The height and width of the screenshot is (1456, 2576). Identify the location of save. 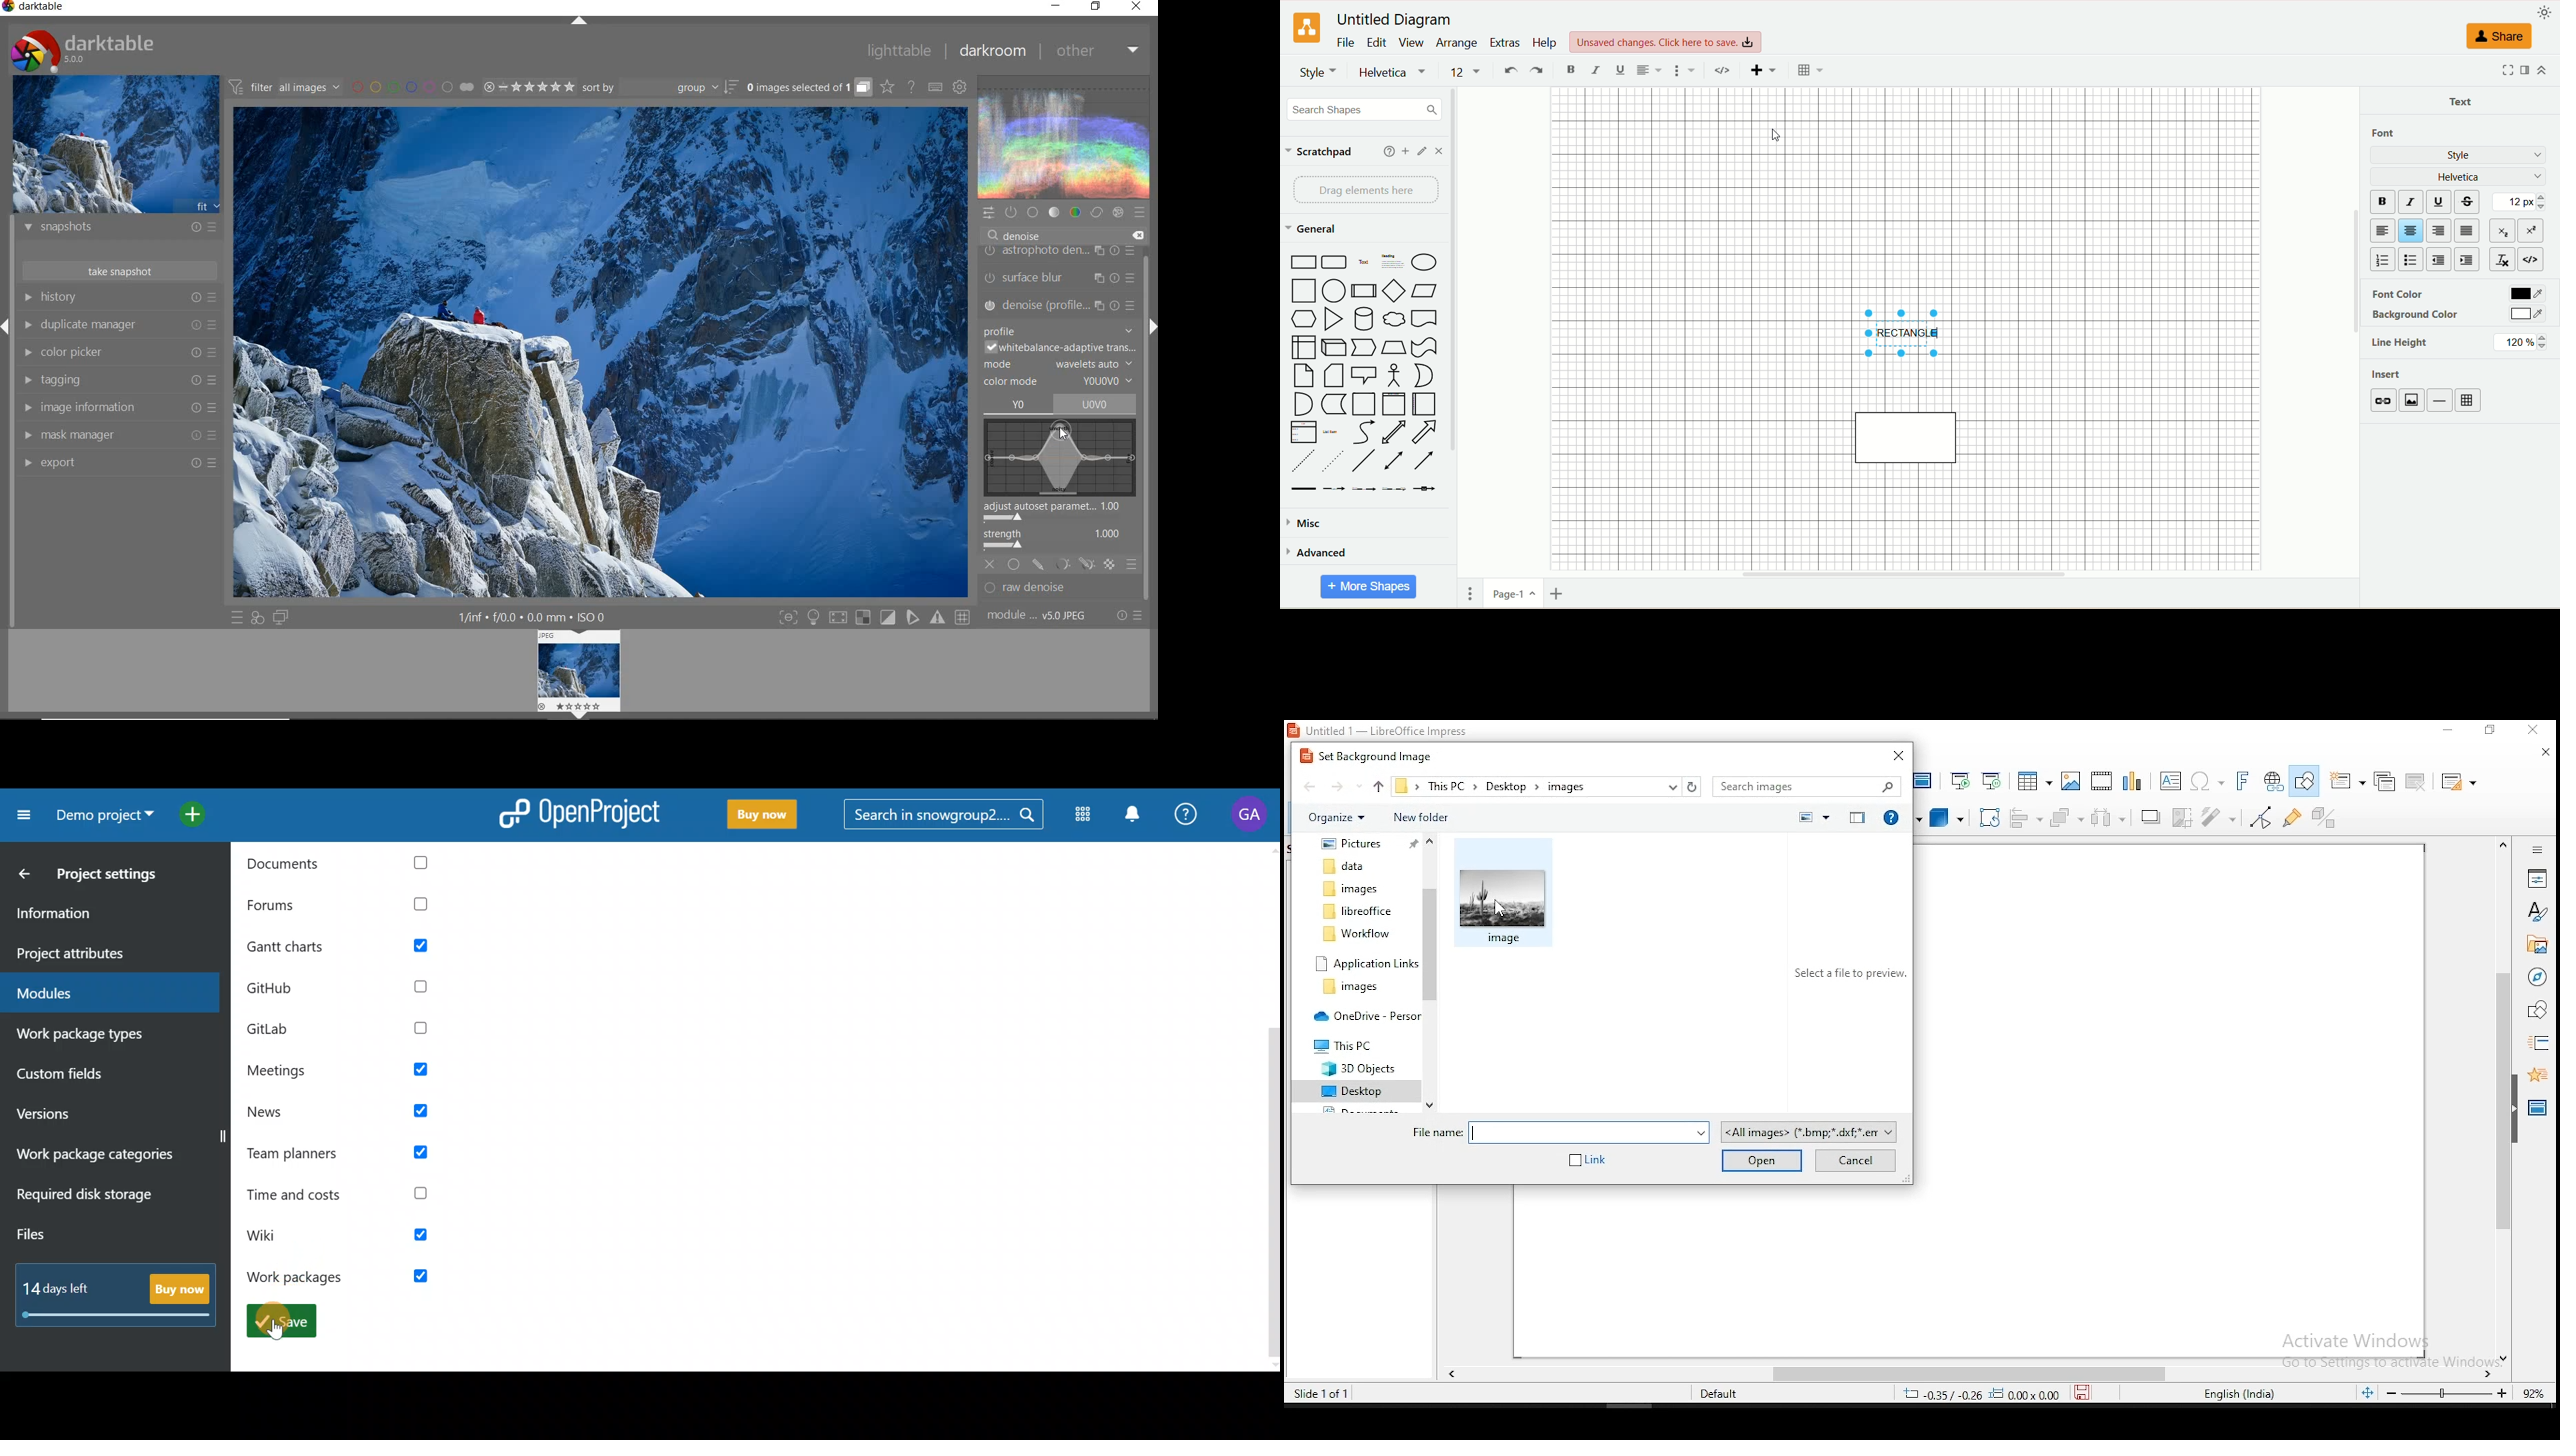
(2083, 1395).